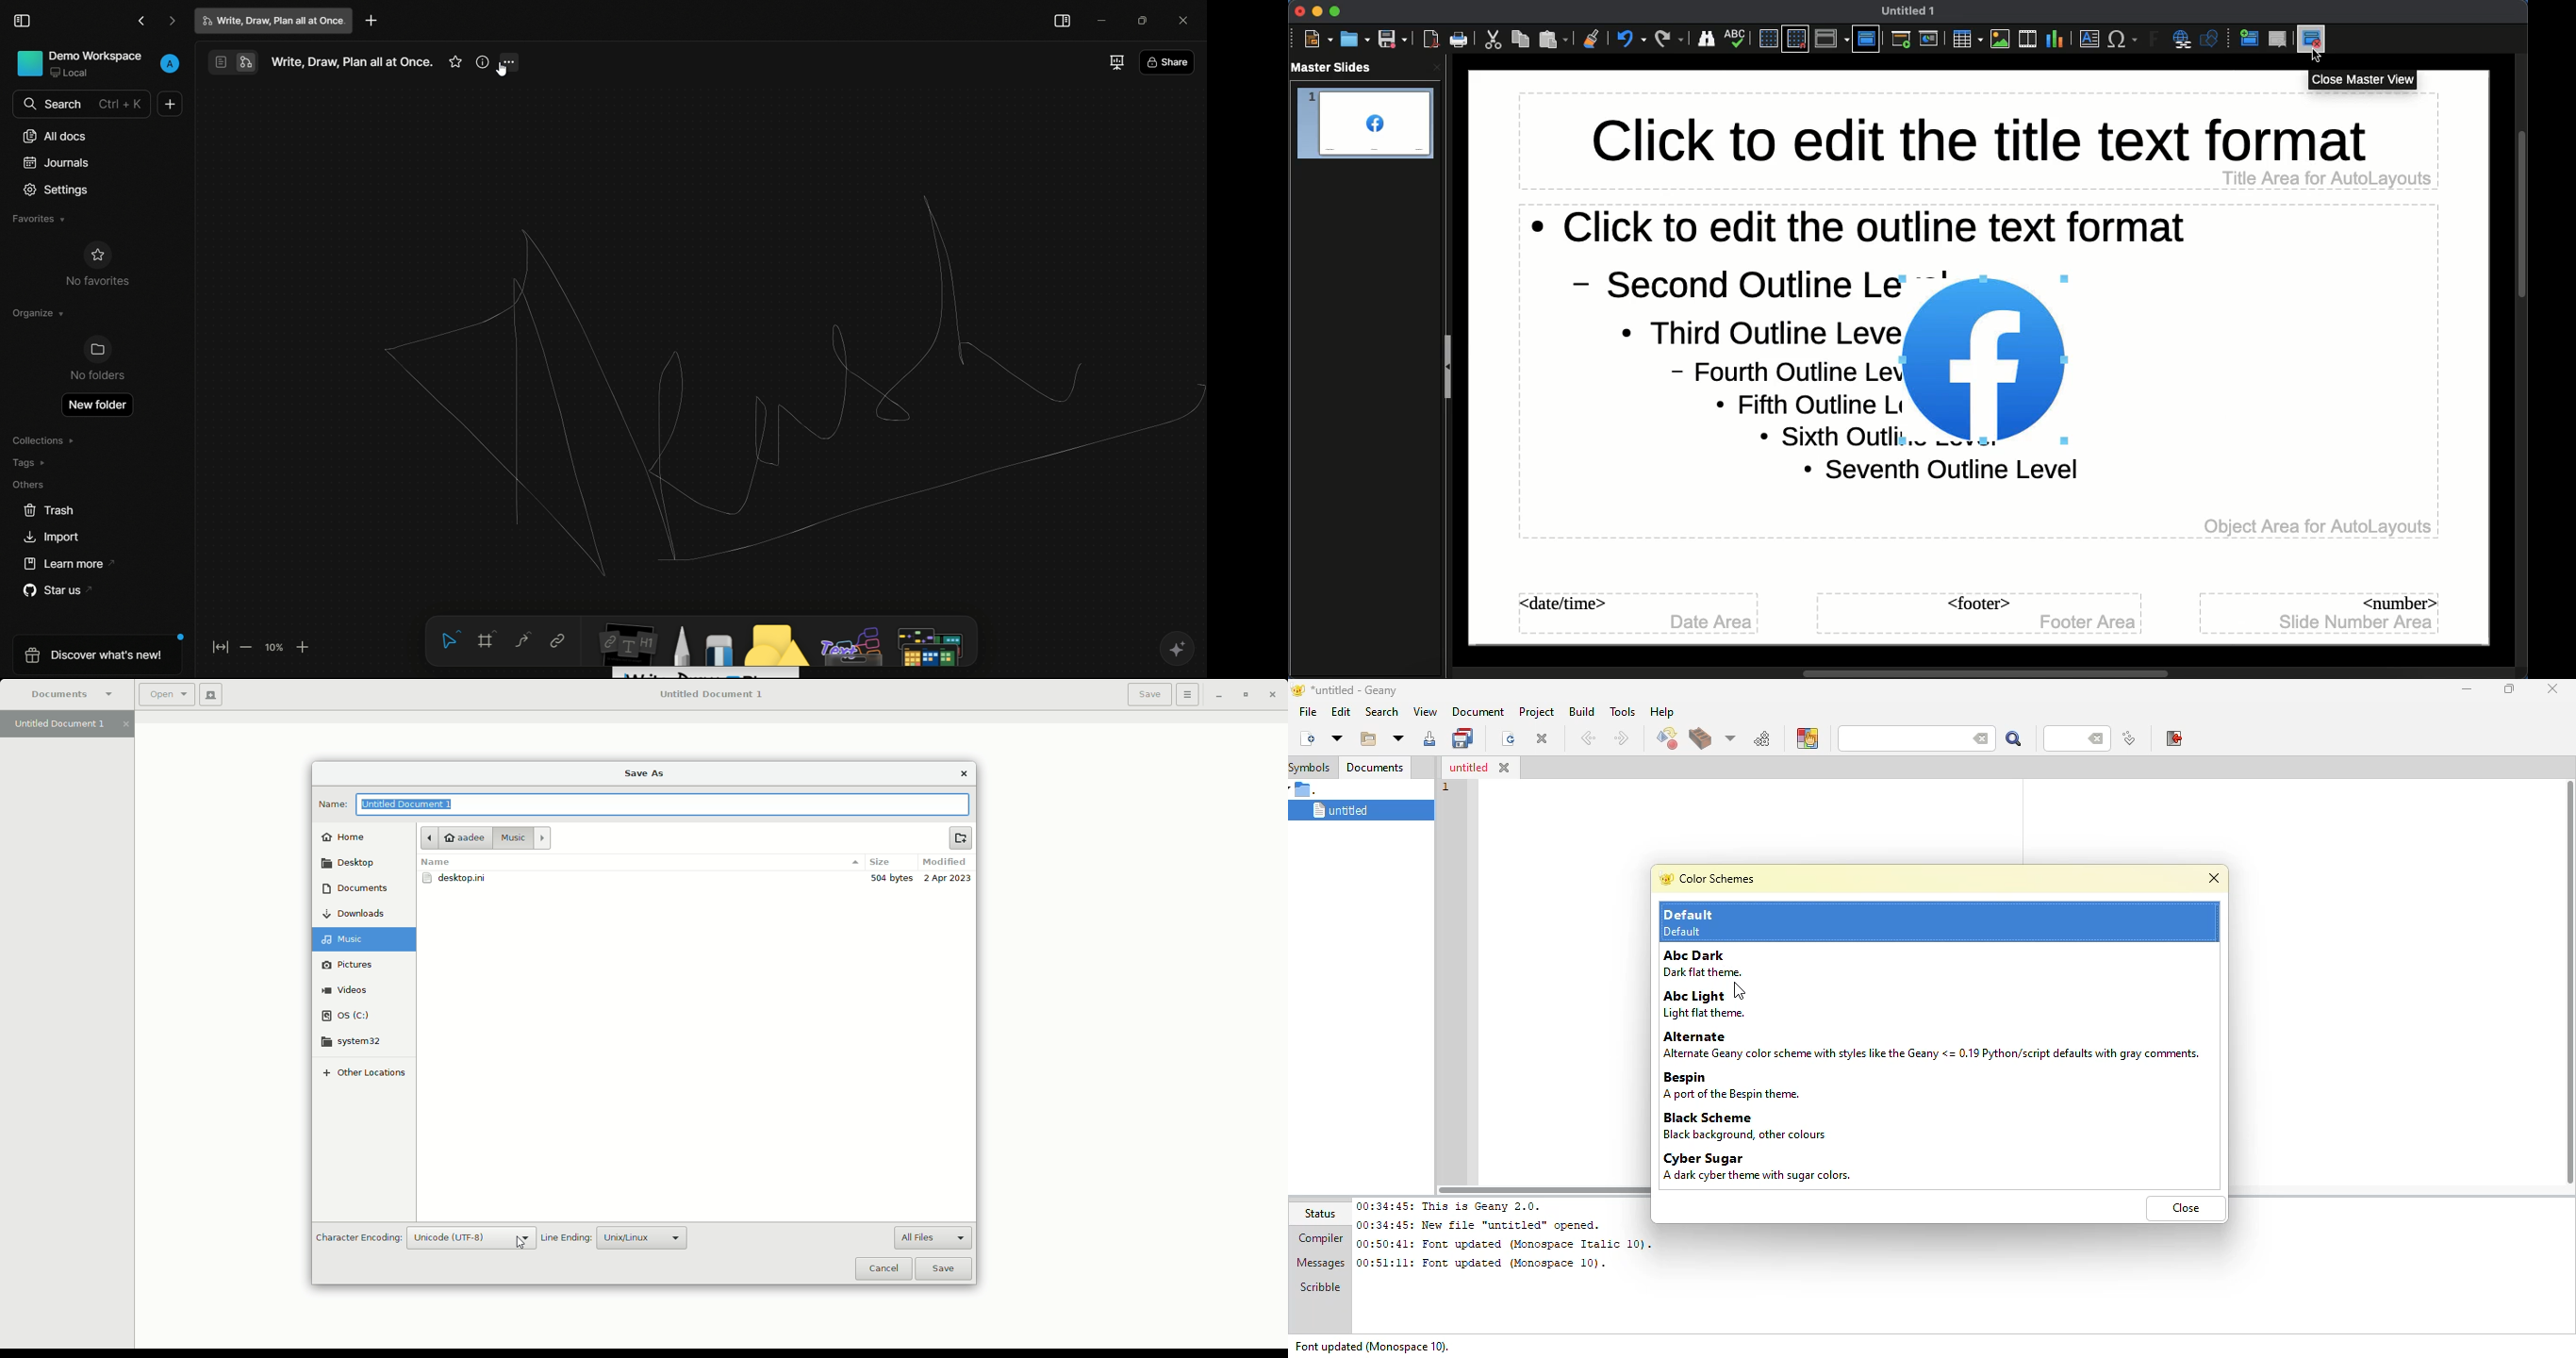 The image size is (2576, 1372). I want to click on Abc Dark Dark flat theme., so click(1726, 963).